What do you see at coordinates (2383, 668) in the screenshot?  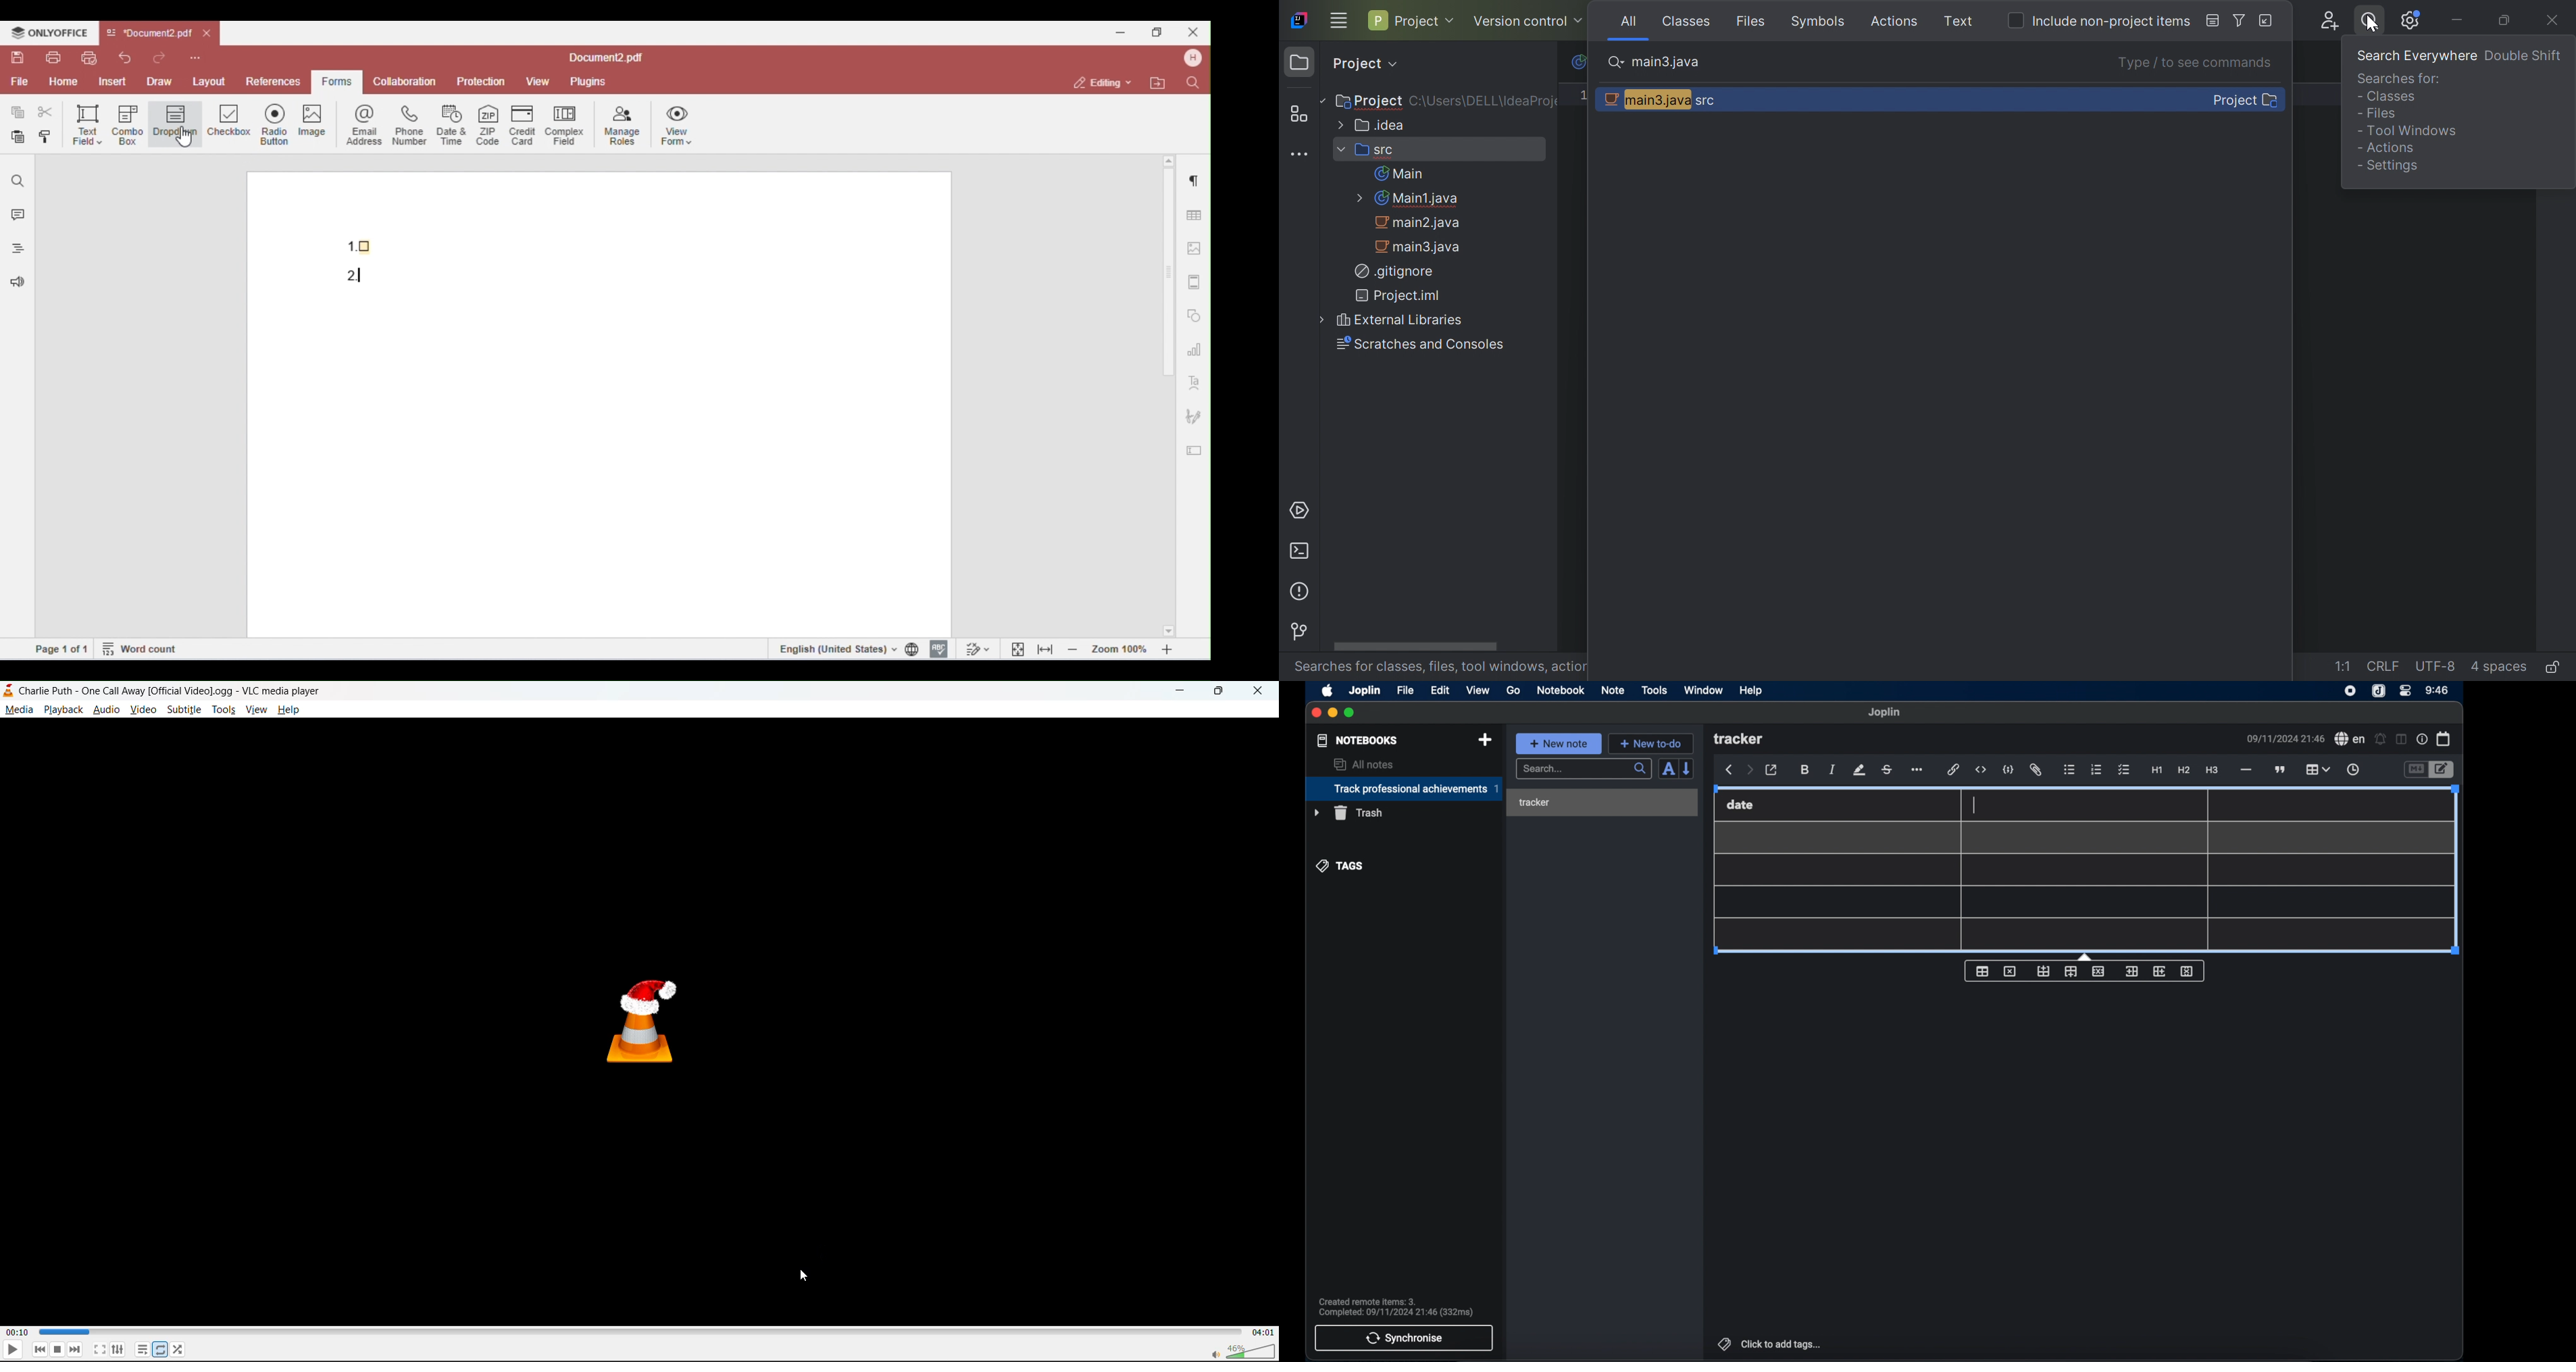 I see `CRLF` at bounding box center [2383, 668].